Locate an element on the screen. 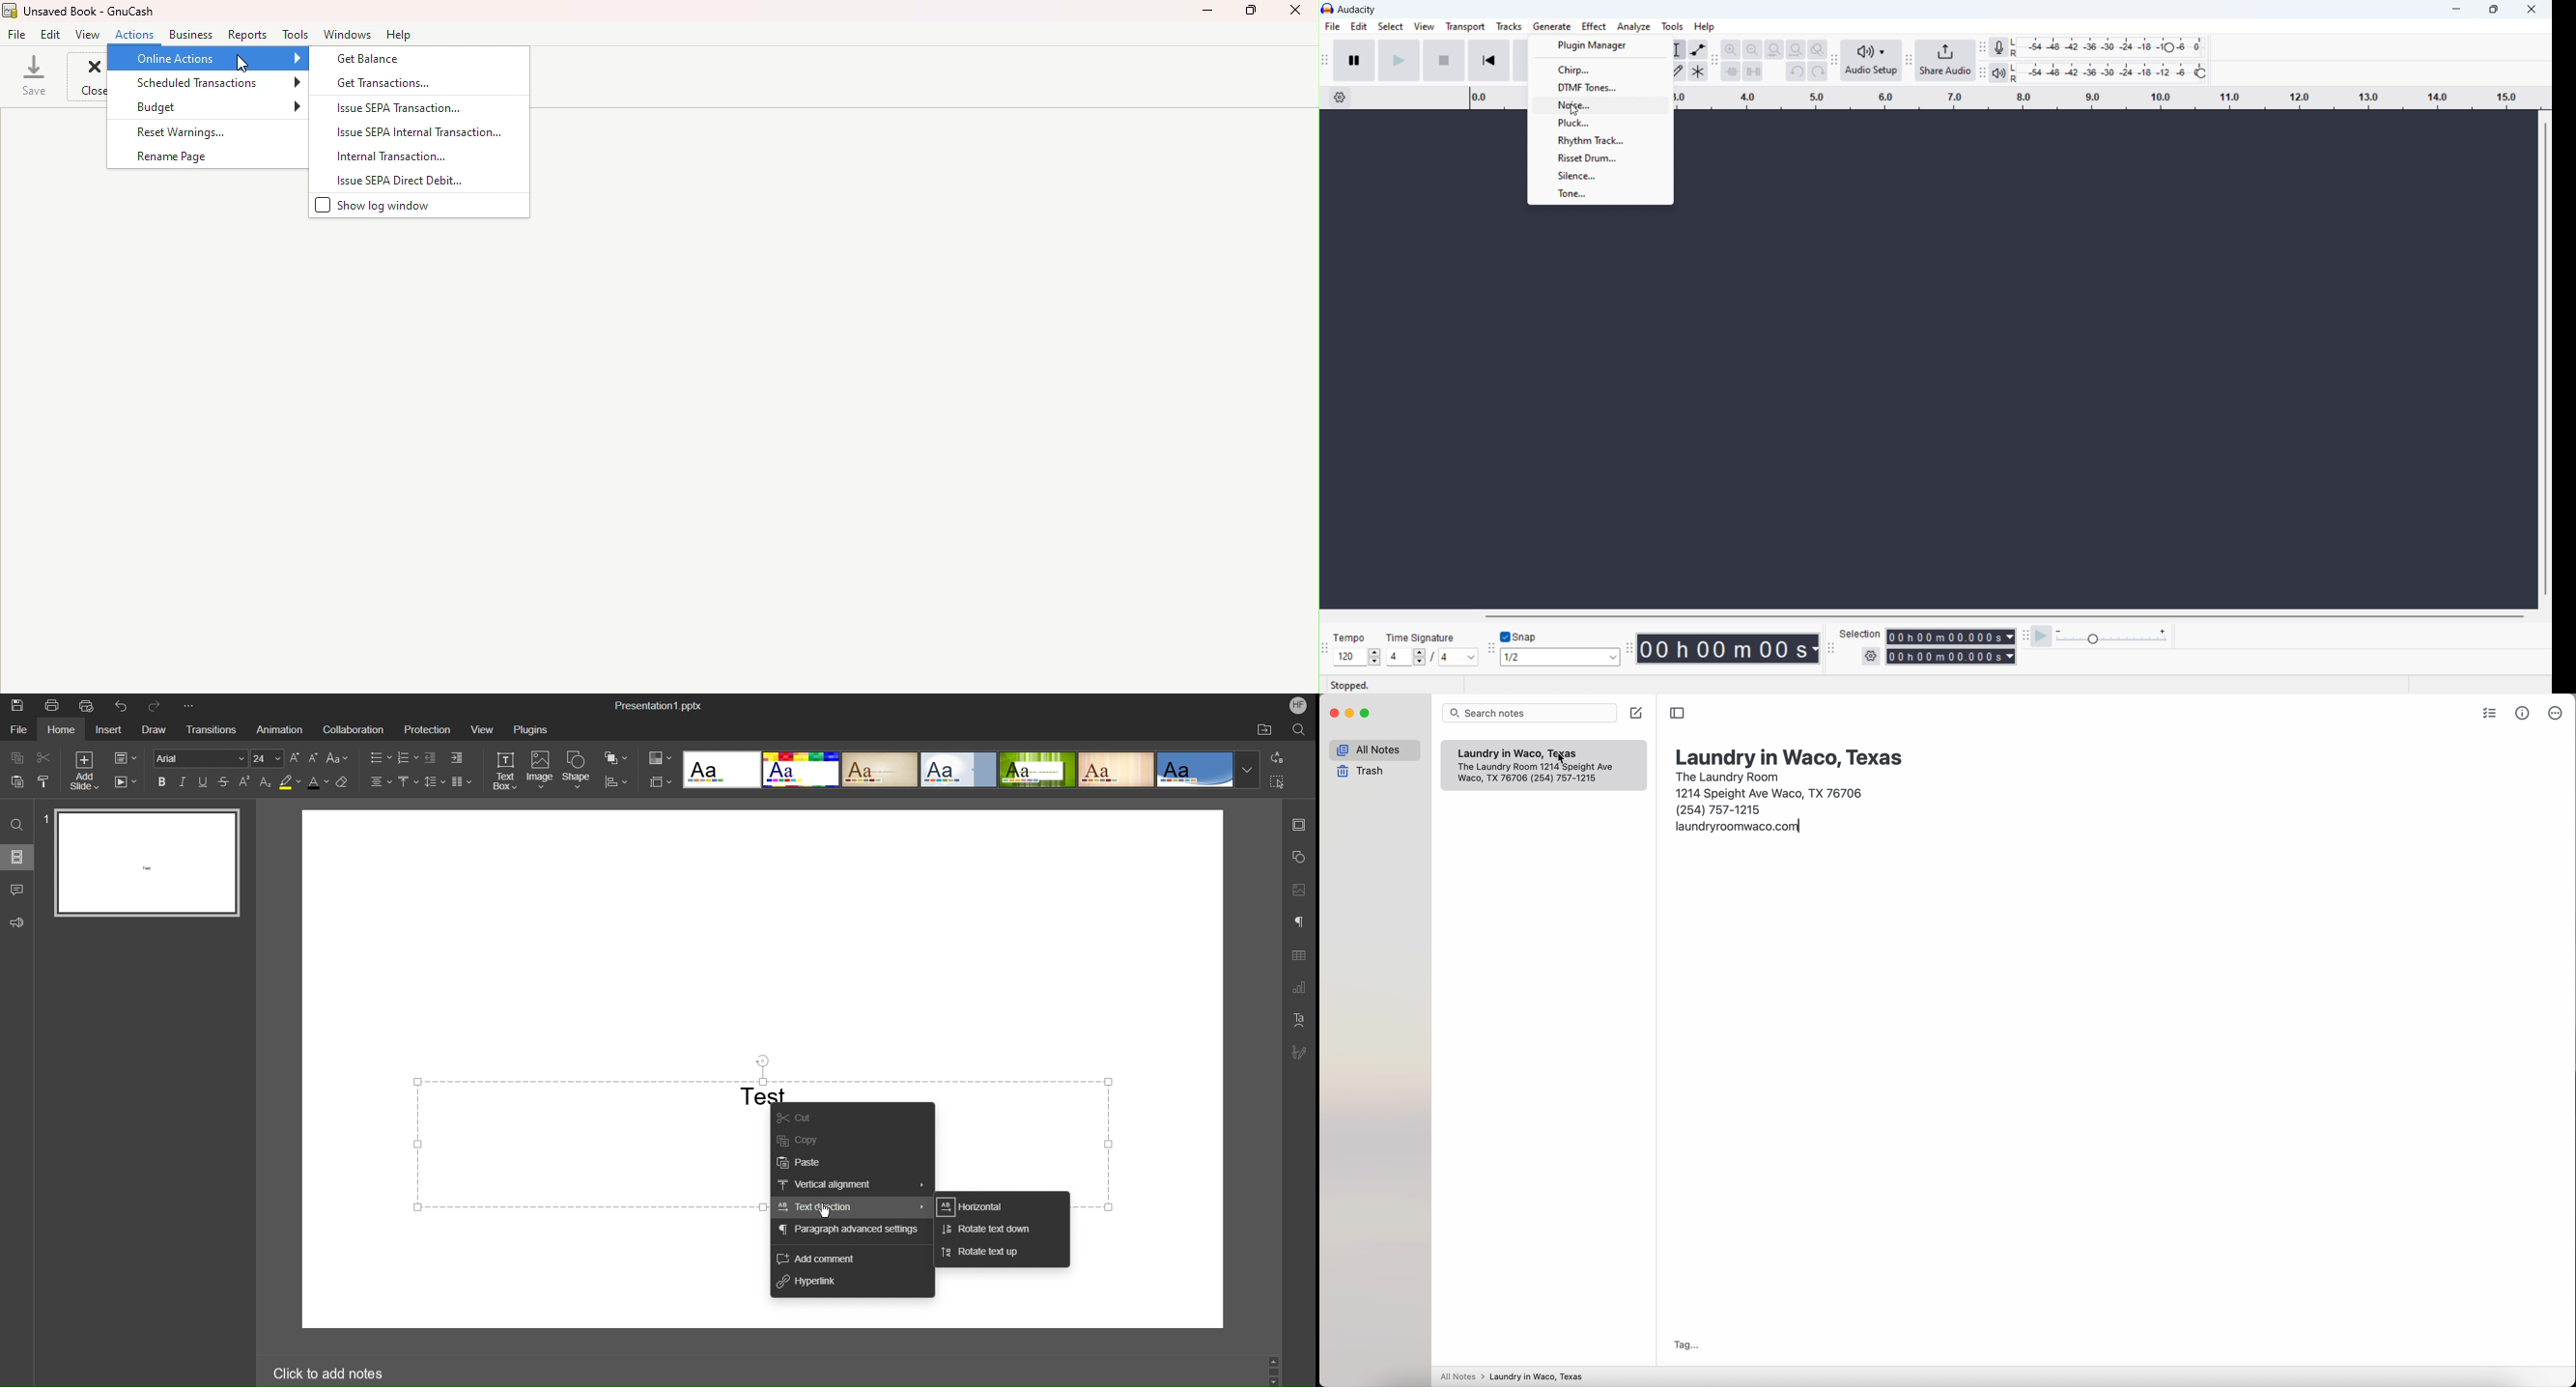 This screenshot has height=1400, width=2576. tools is located at coordinates (1673, 26).